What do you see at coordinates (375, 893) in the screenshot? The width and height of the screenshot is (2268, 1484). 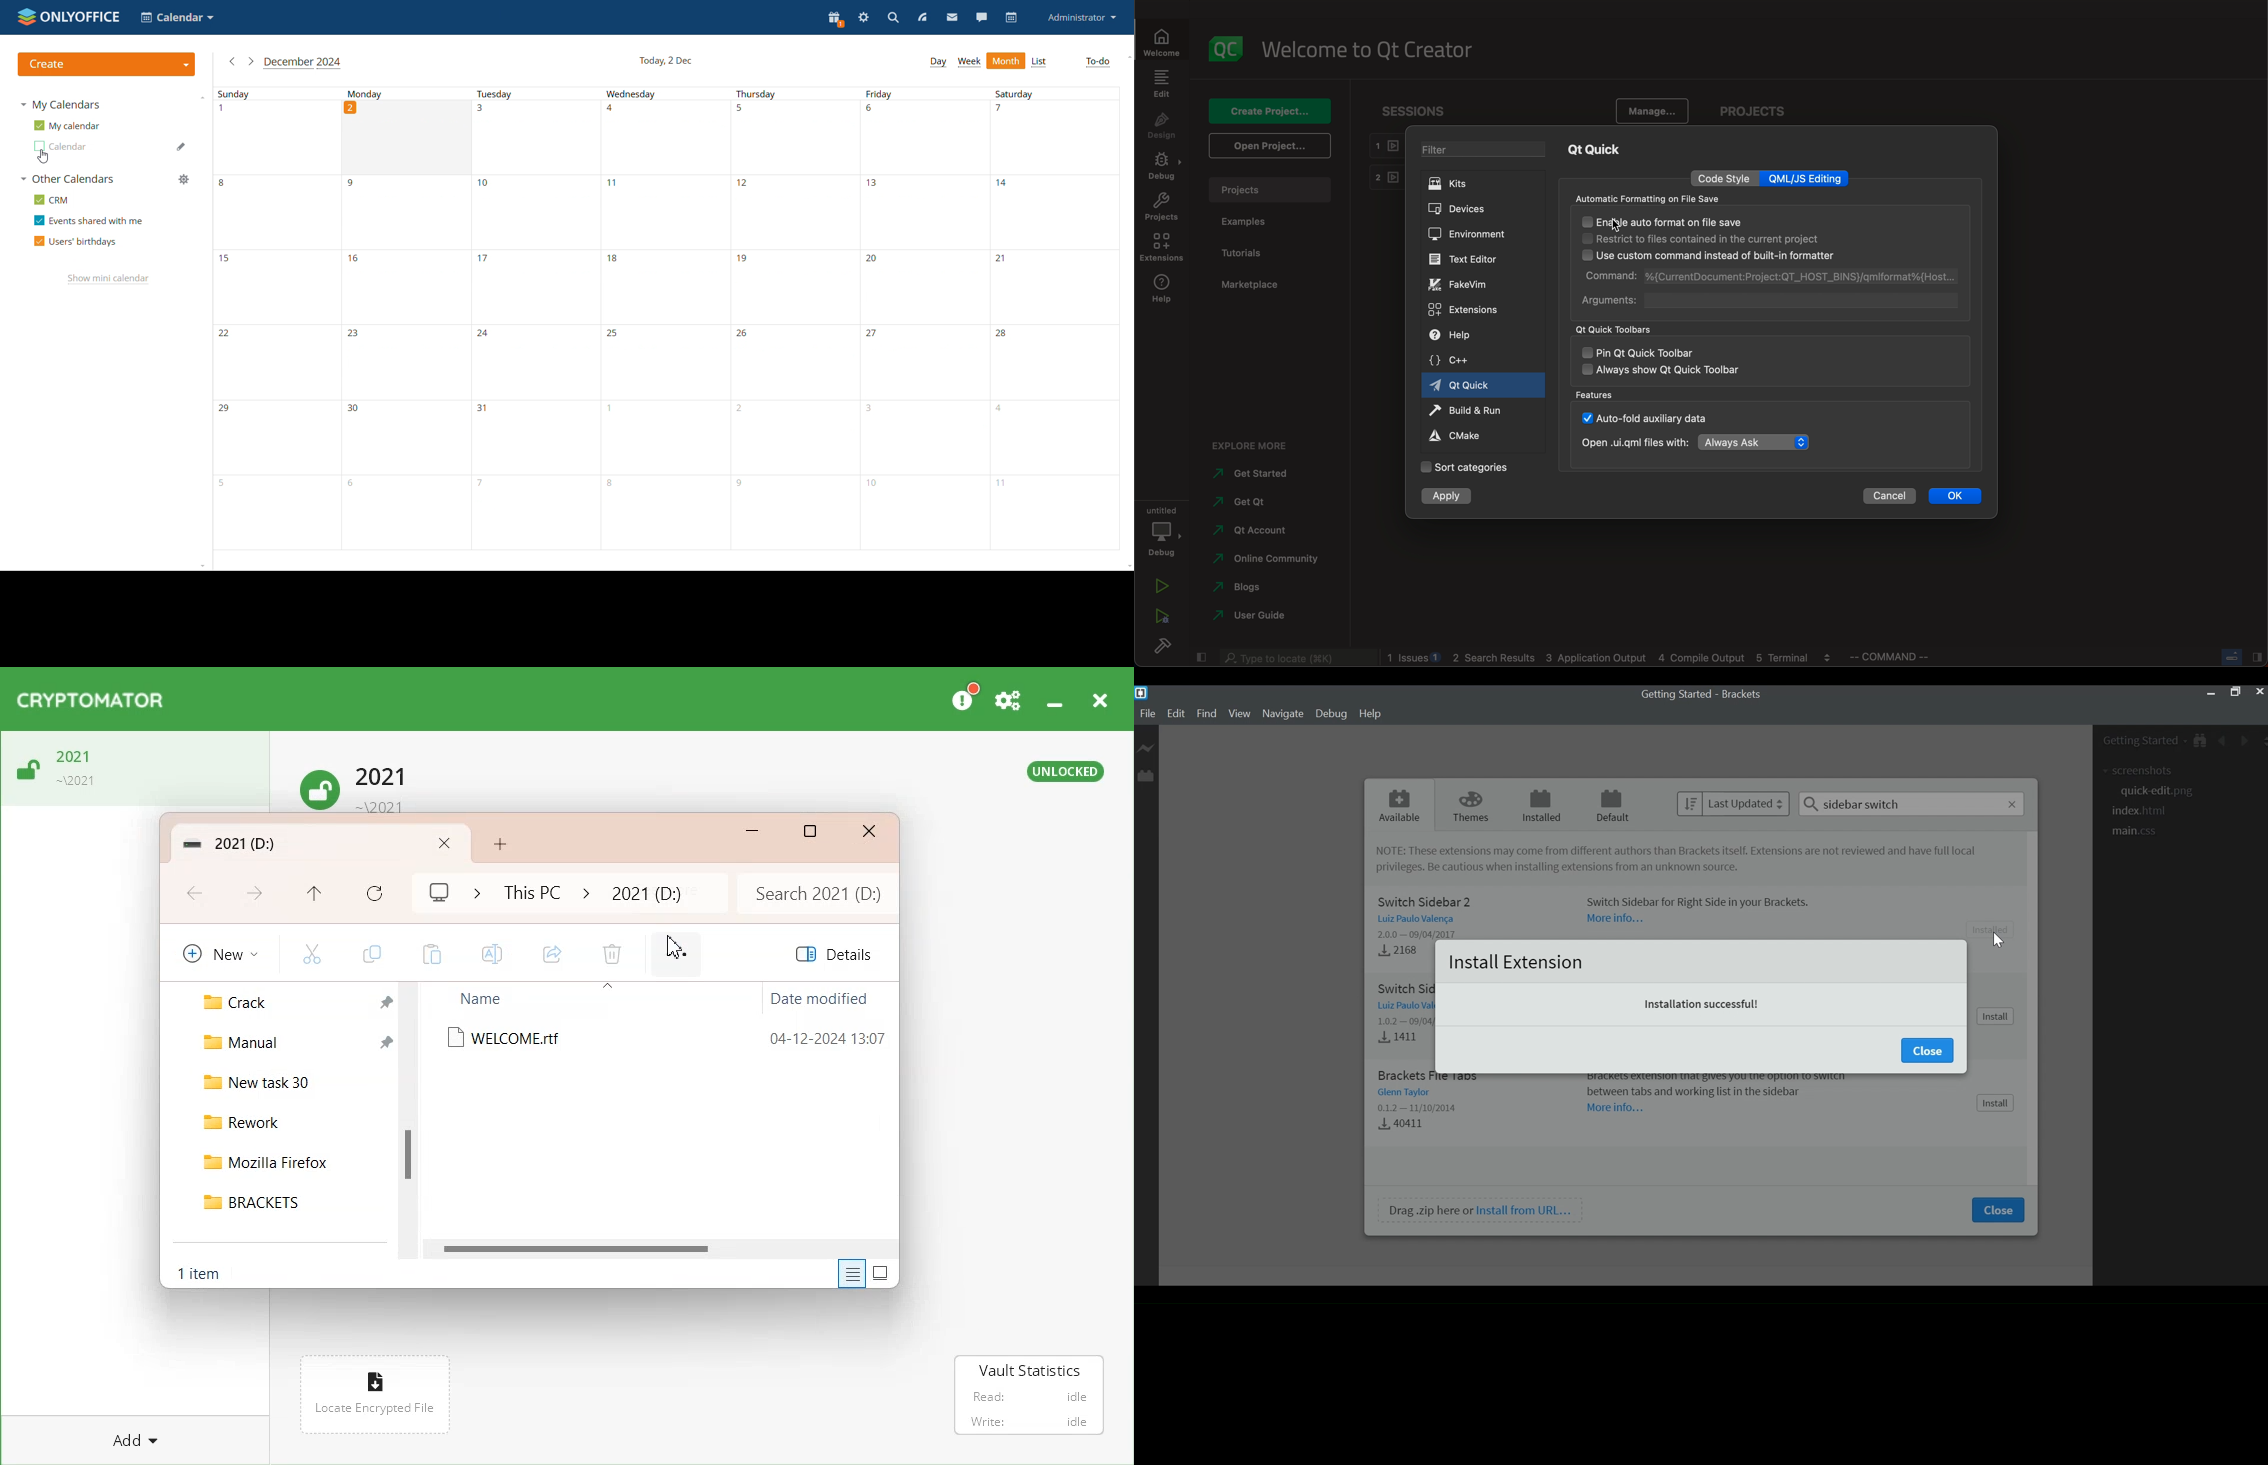 I see `Refresh` at bounding box center [375, 893].